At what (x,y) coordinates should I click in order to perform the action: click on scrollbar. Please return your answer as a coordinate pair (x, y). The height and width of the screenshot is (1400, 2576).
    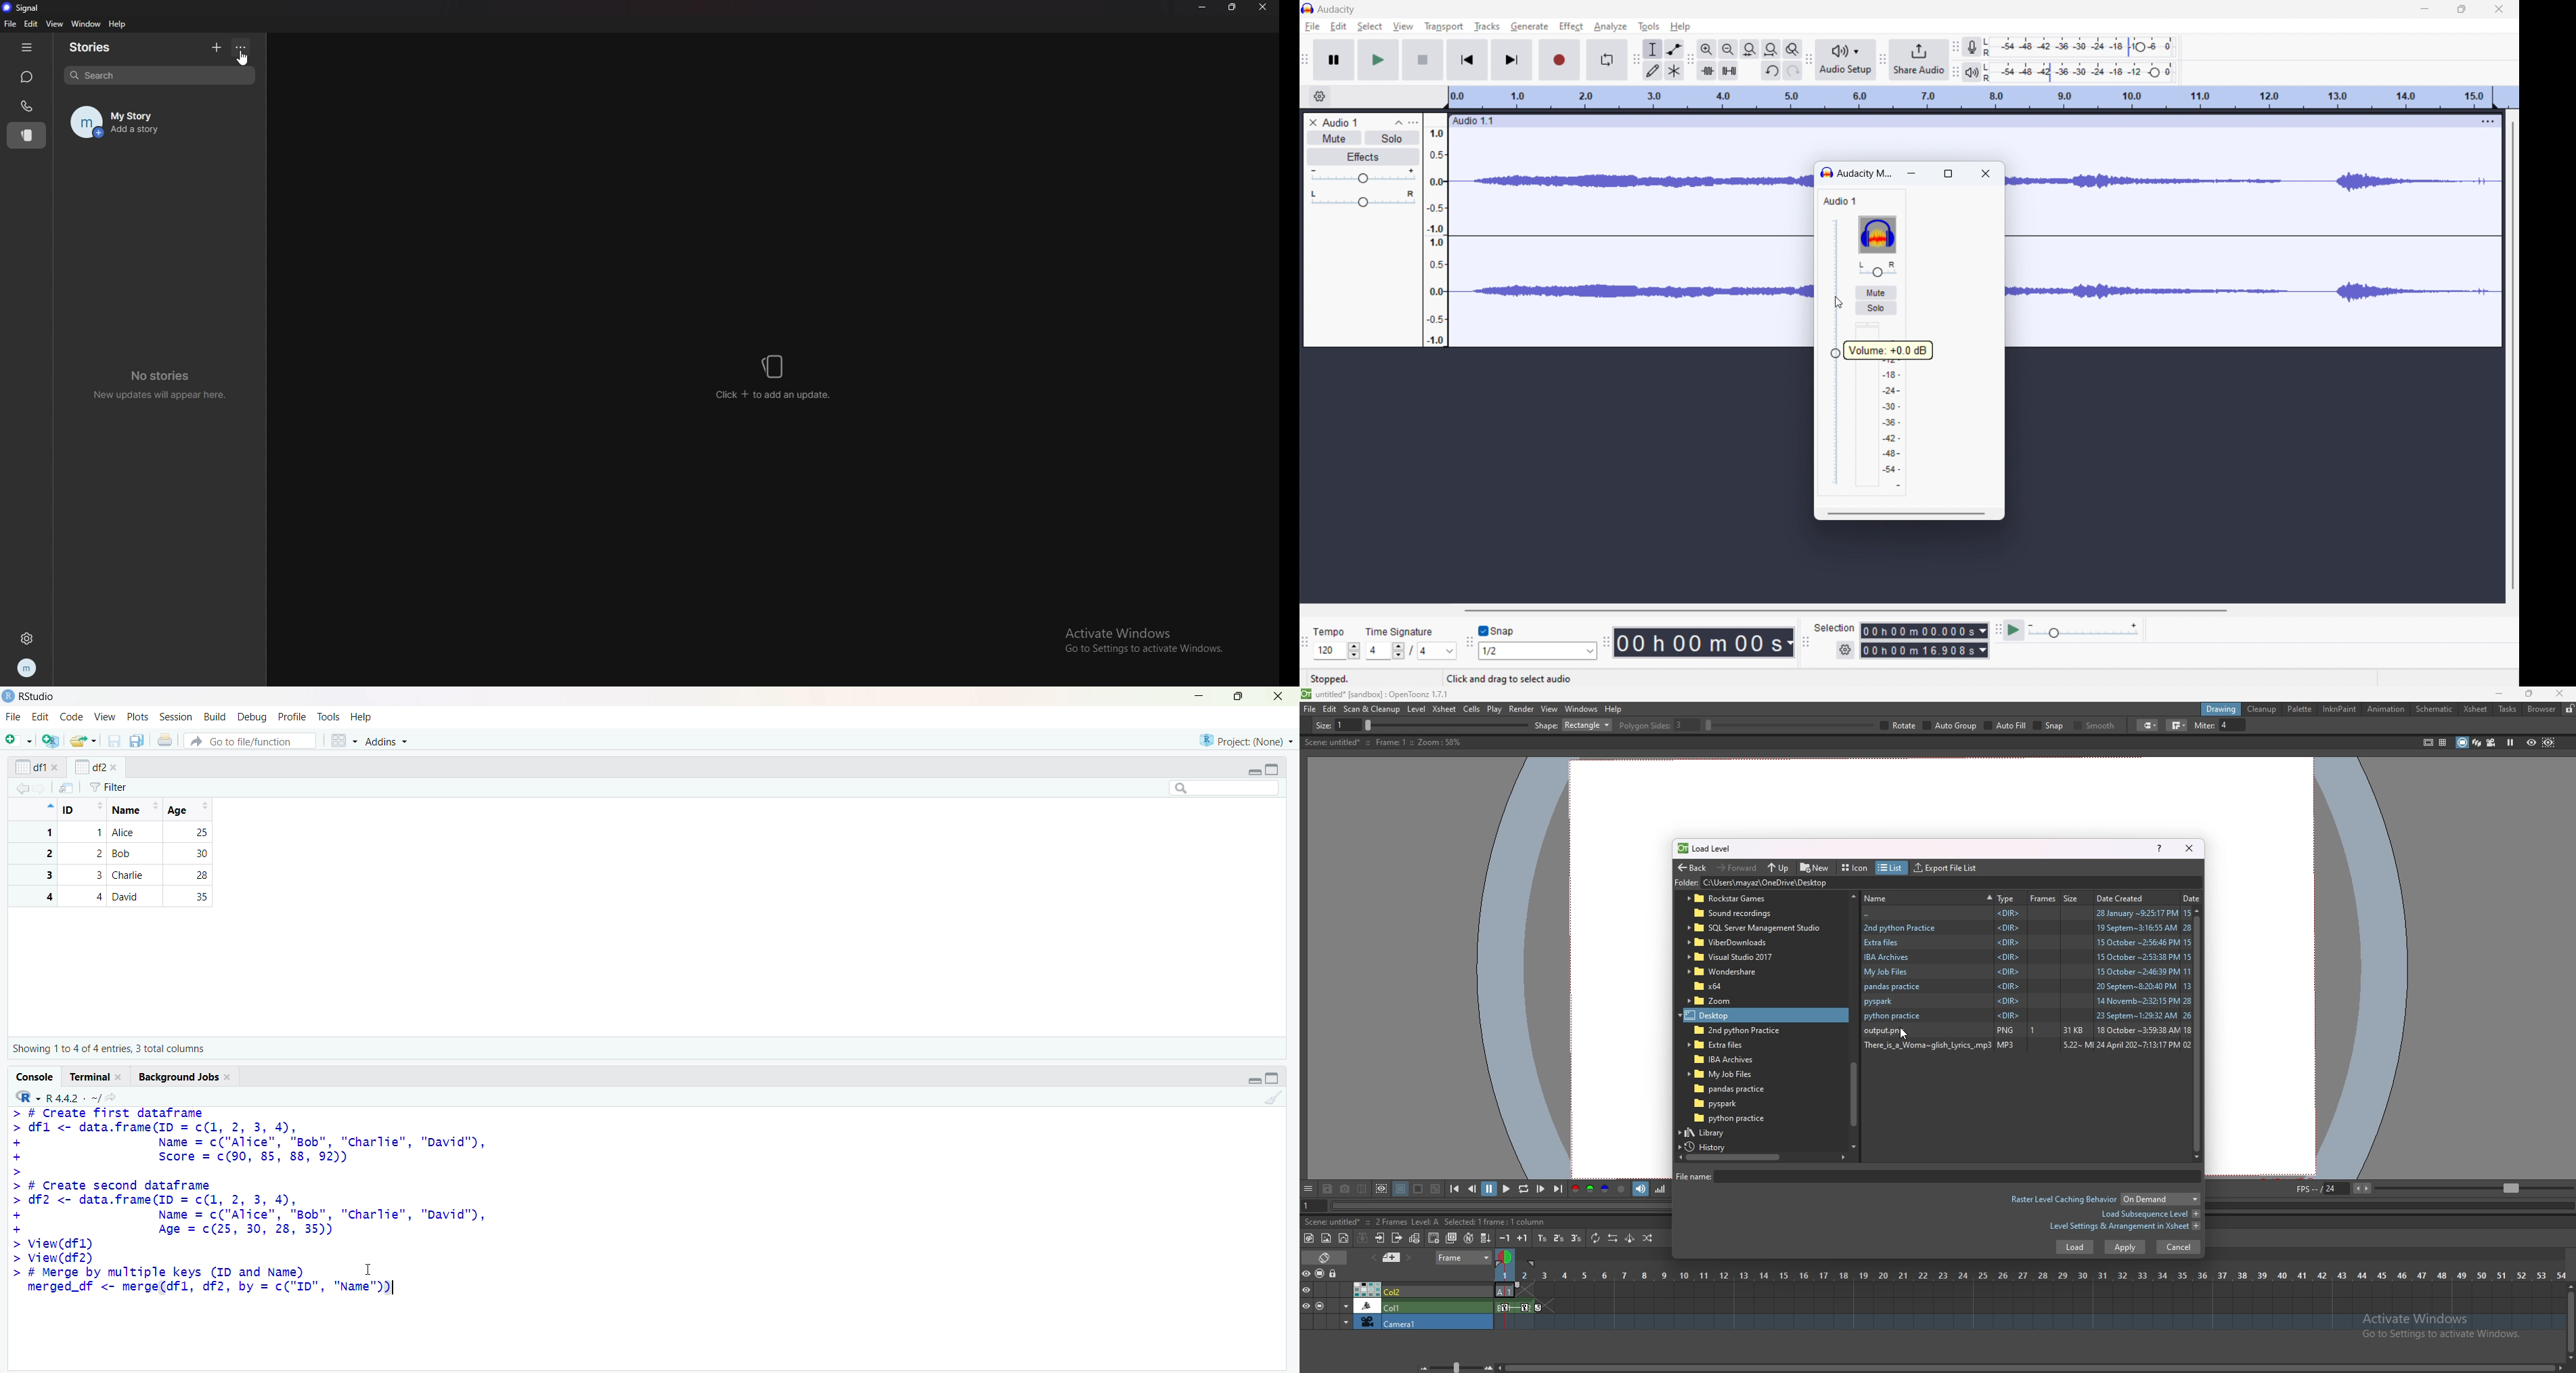
    Looking at the image, I should click on (1907, 514).